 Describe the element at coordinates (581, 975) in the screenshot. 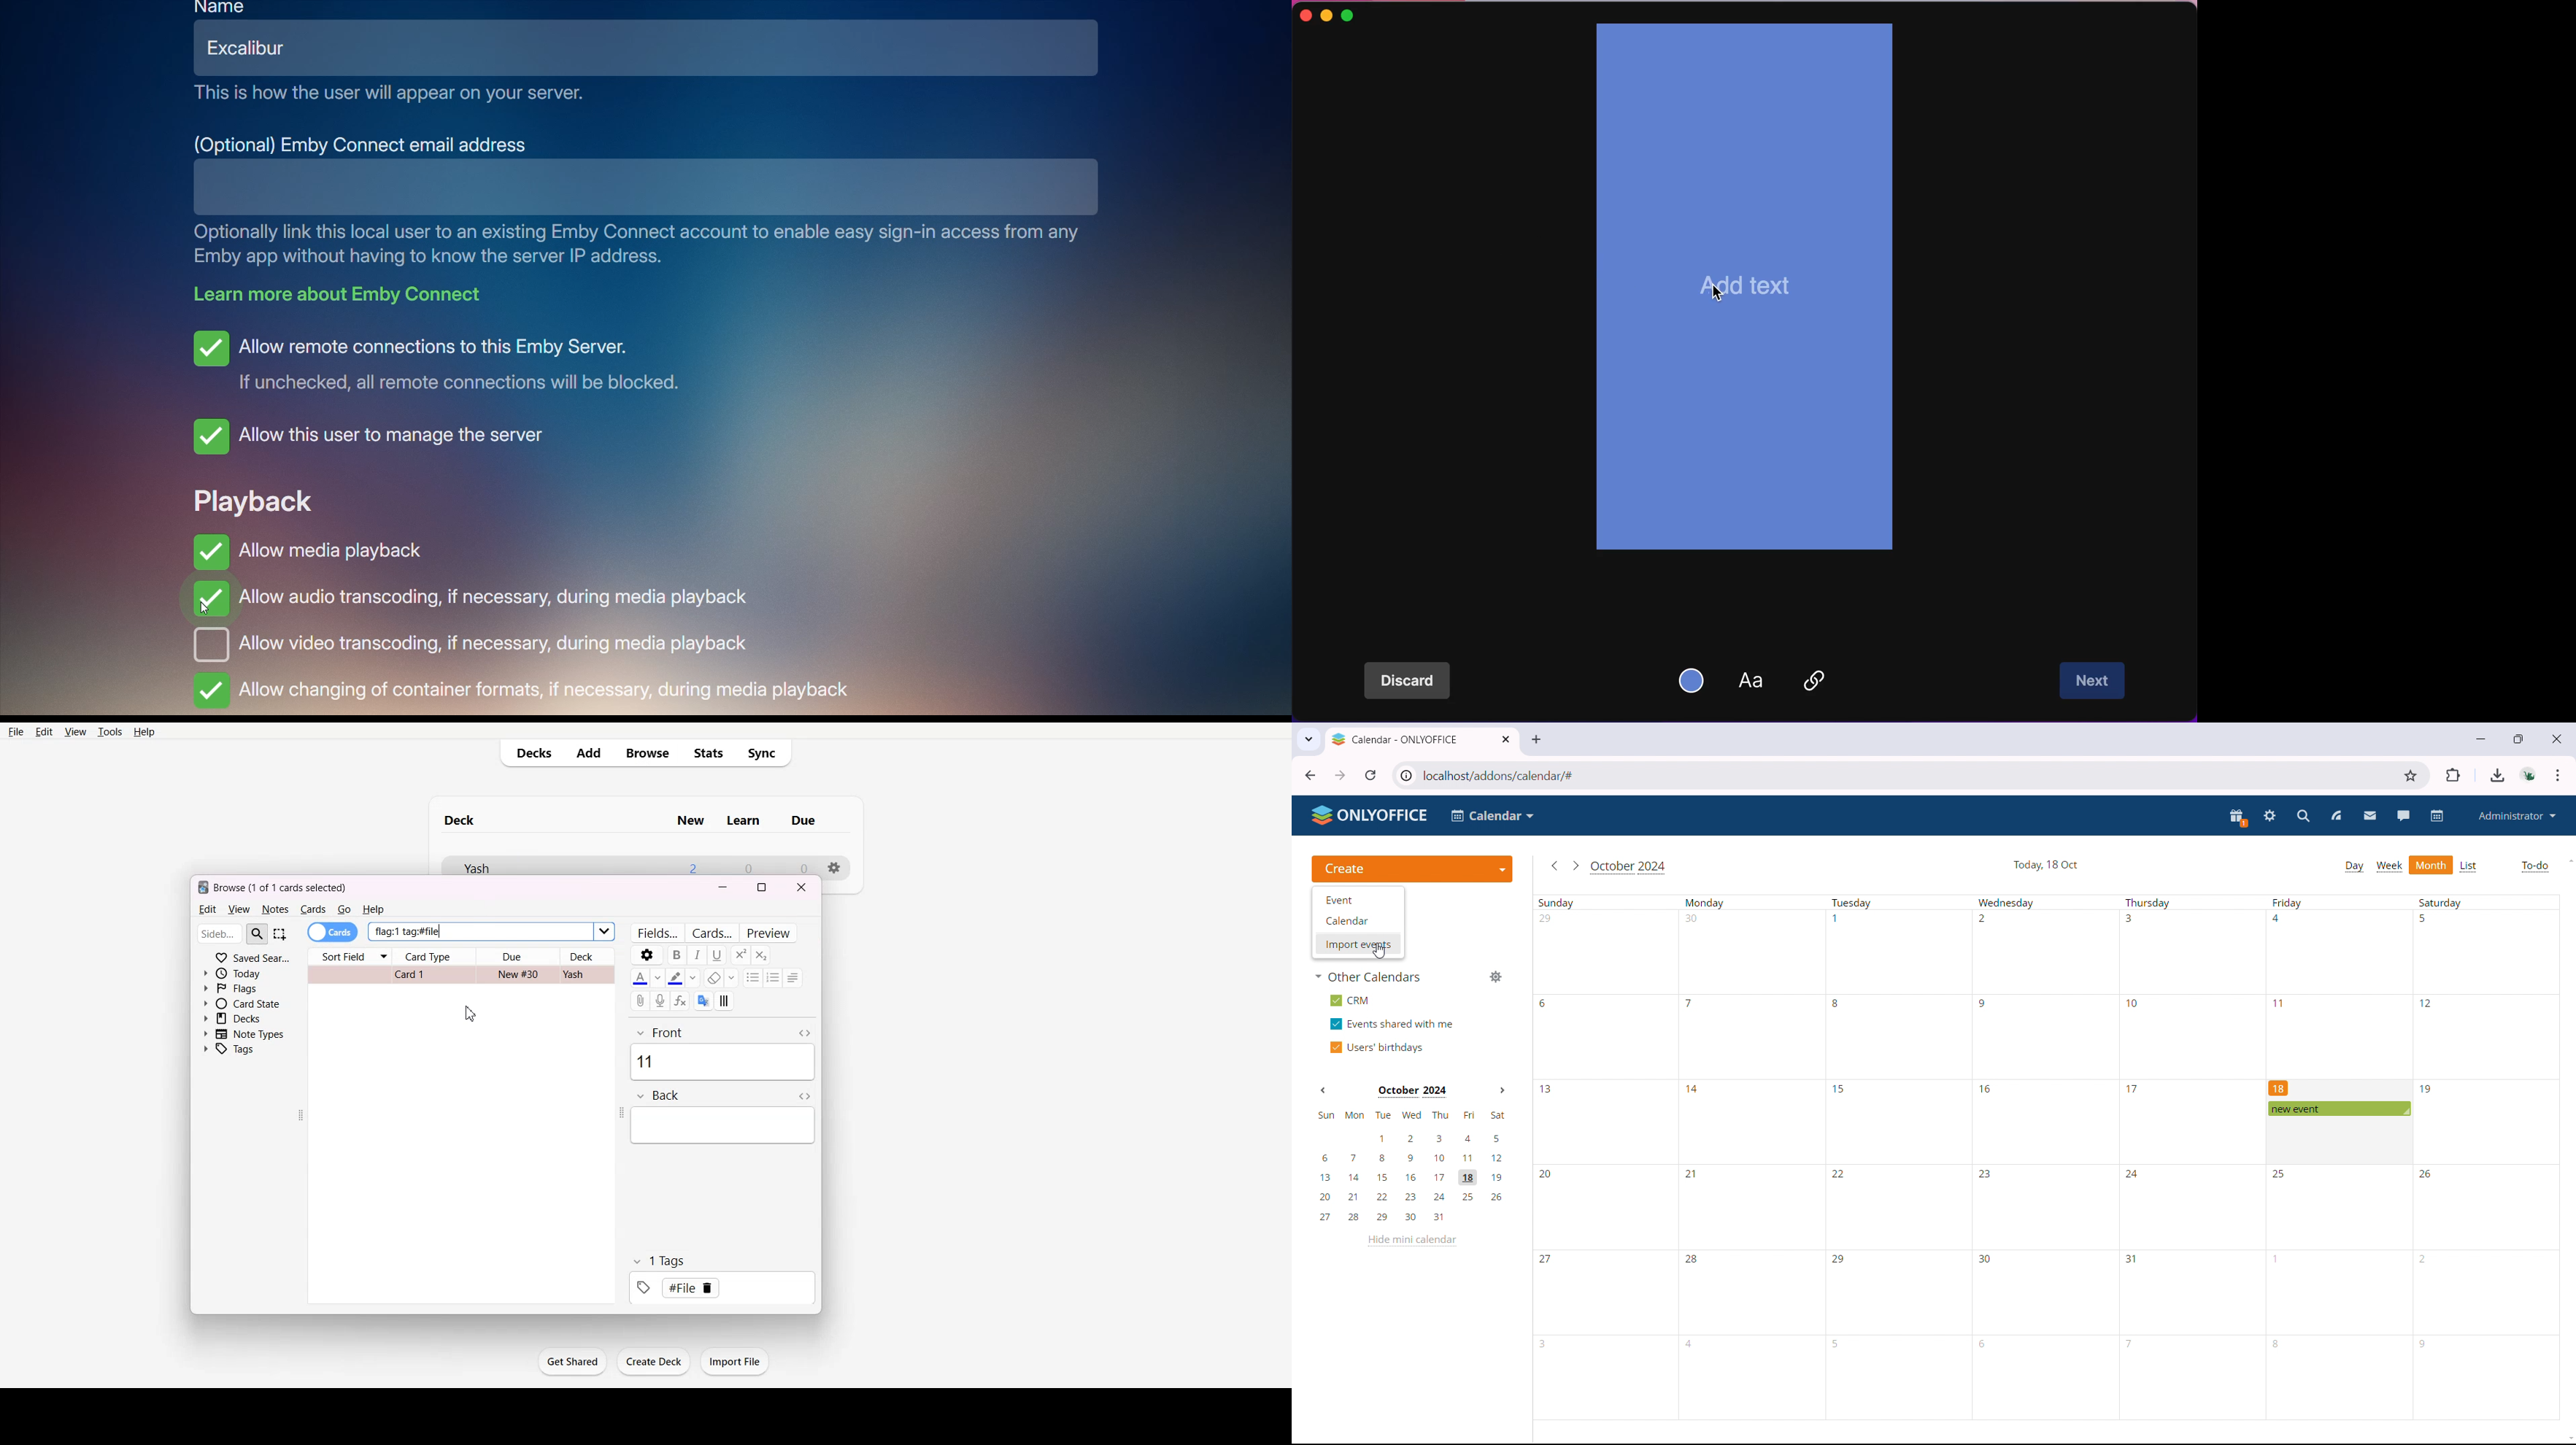

I see `yash` at that location.